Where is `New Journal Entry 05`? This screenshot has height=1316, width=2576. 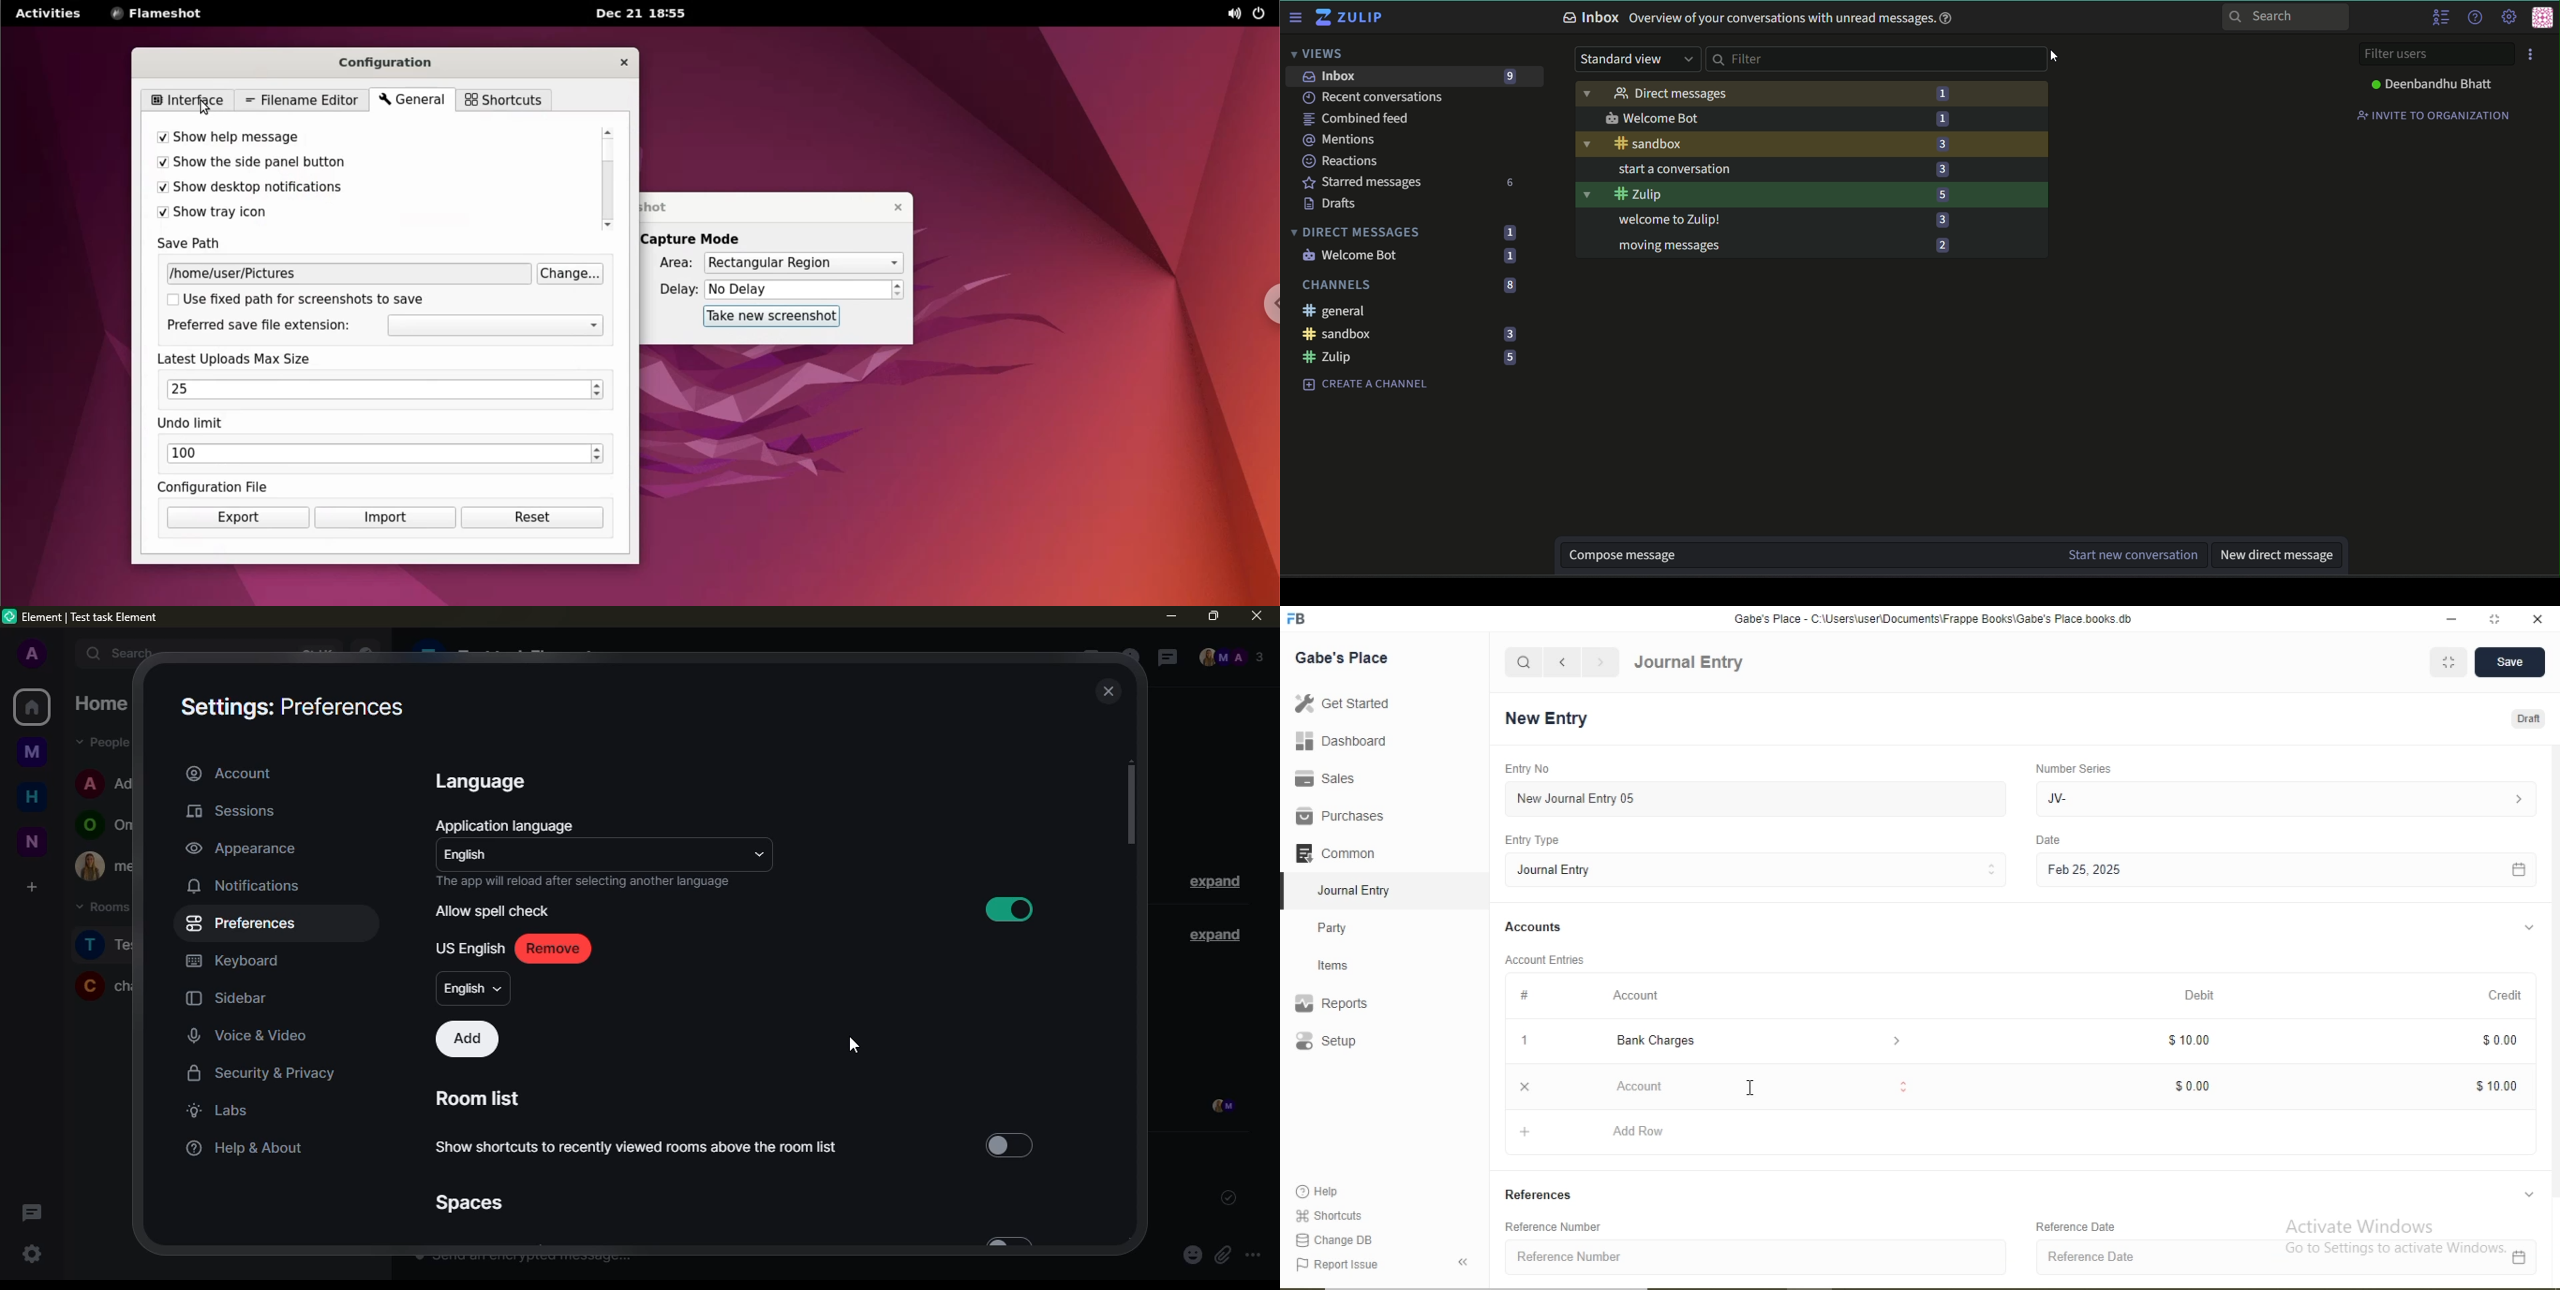
New Journal Entry 05 is located at coordinates (1758, 798).